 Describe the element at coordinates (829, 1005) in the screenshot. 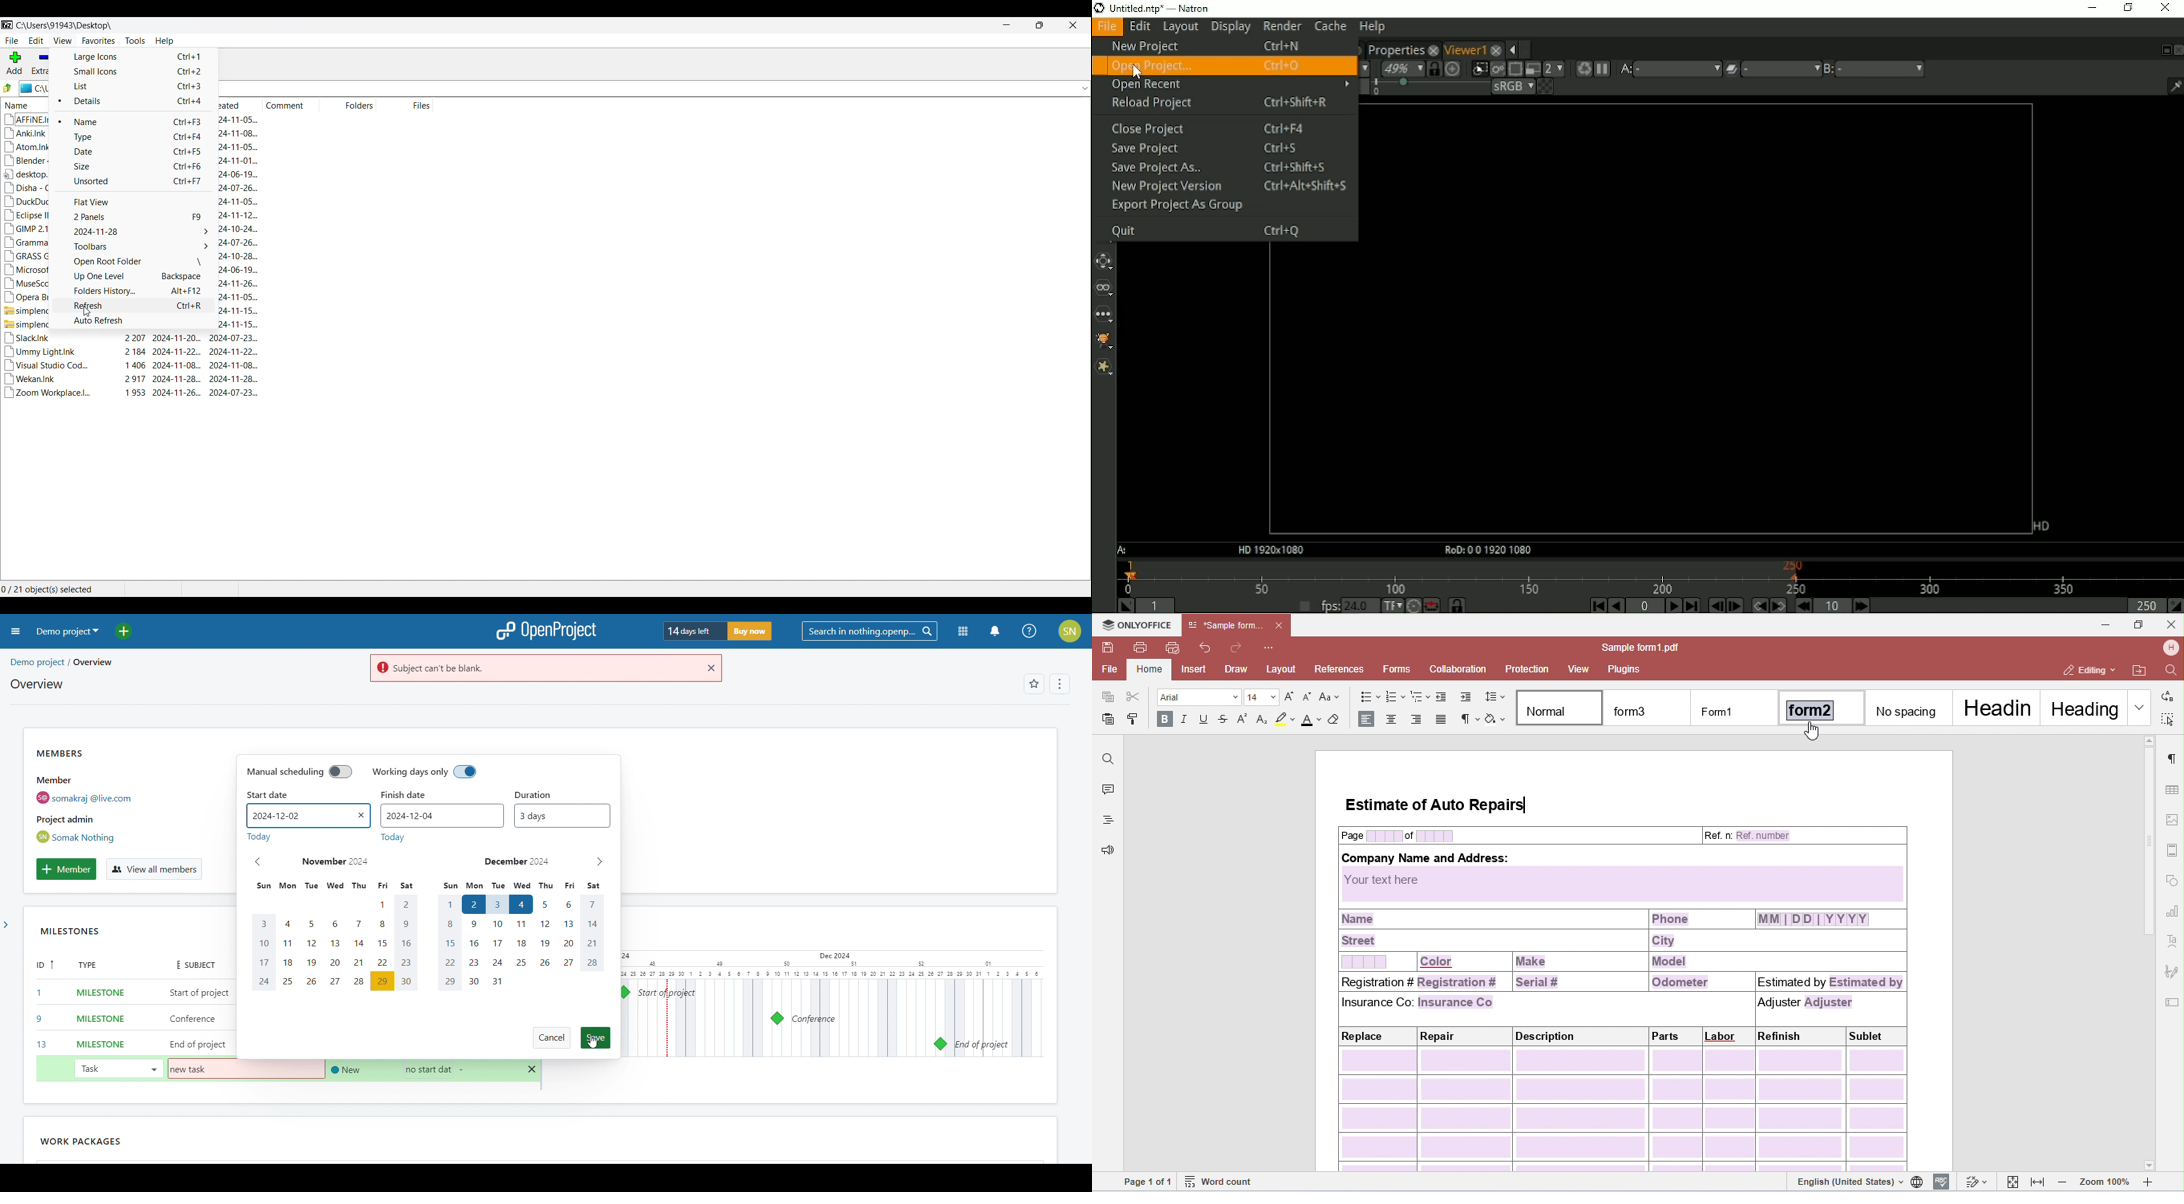

I see `calendar view` at that location.